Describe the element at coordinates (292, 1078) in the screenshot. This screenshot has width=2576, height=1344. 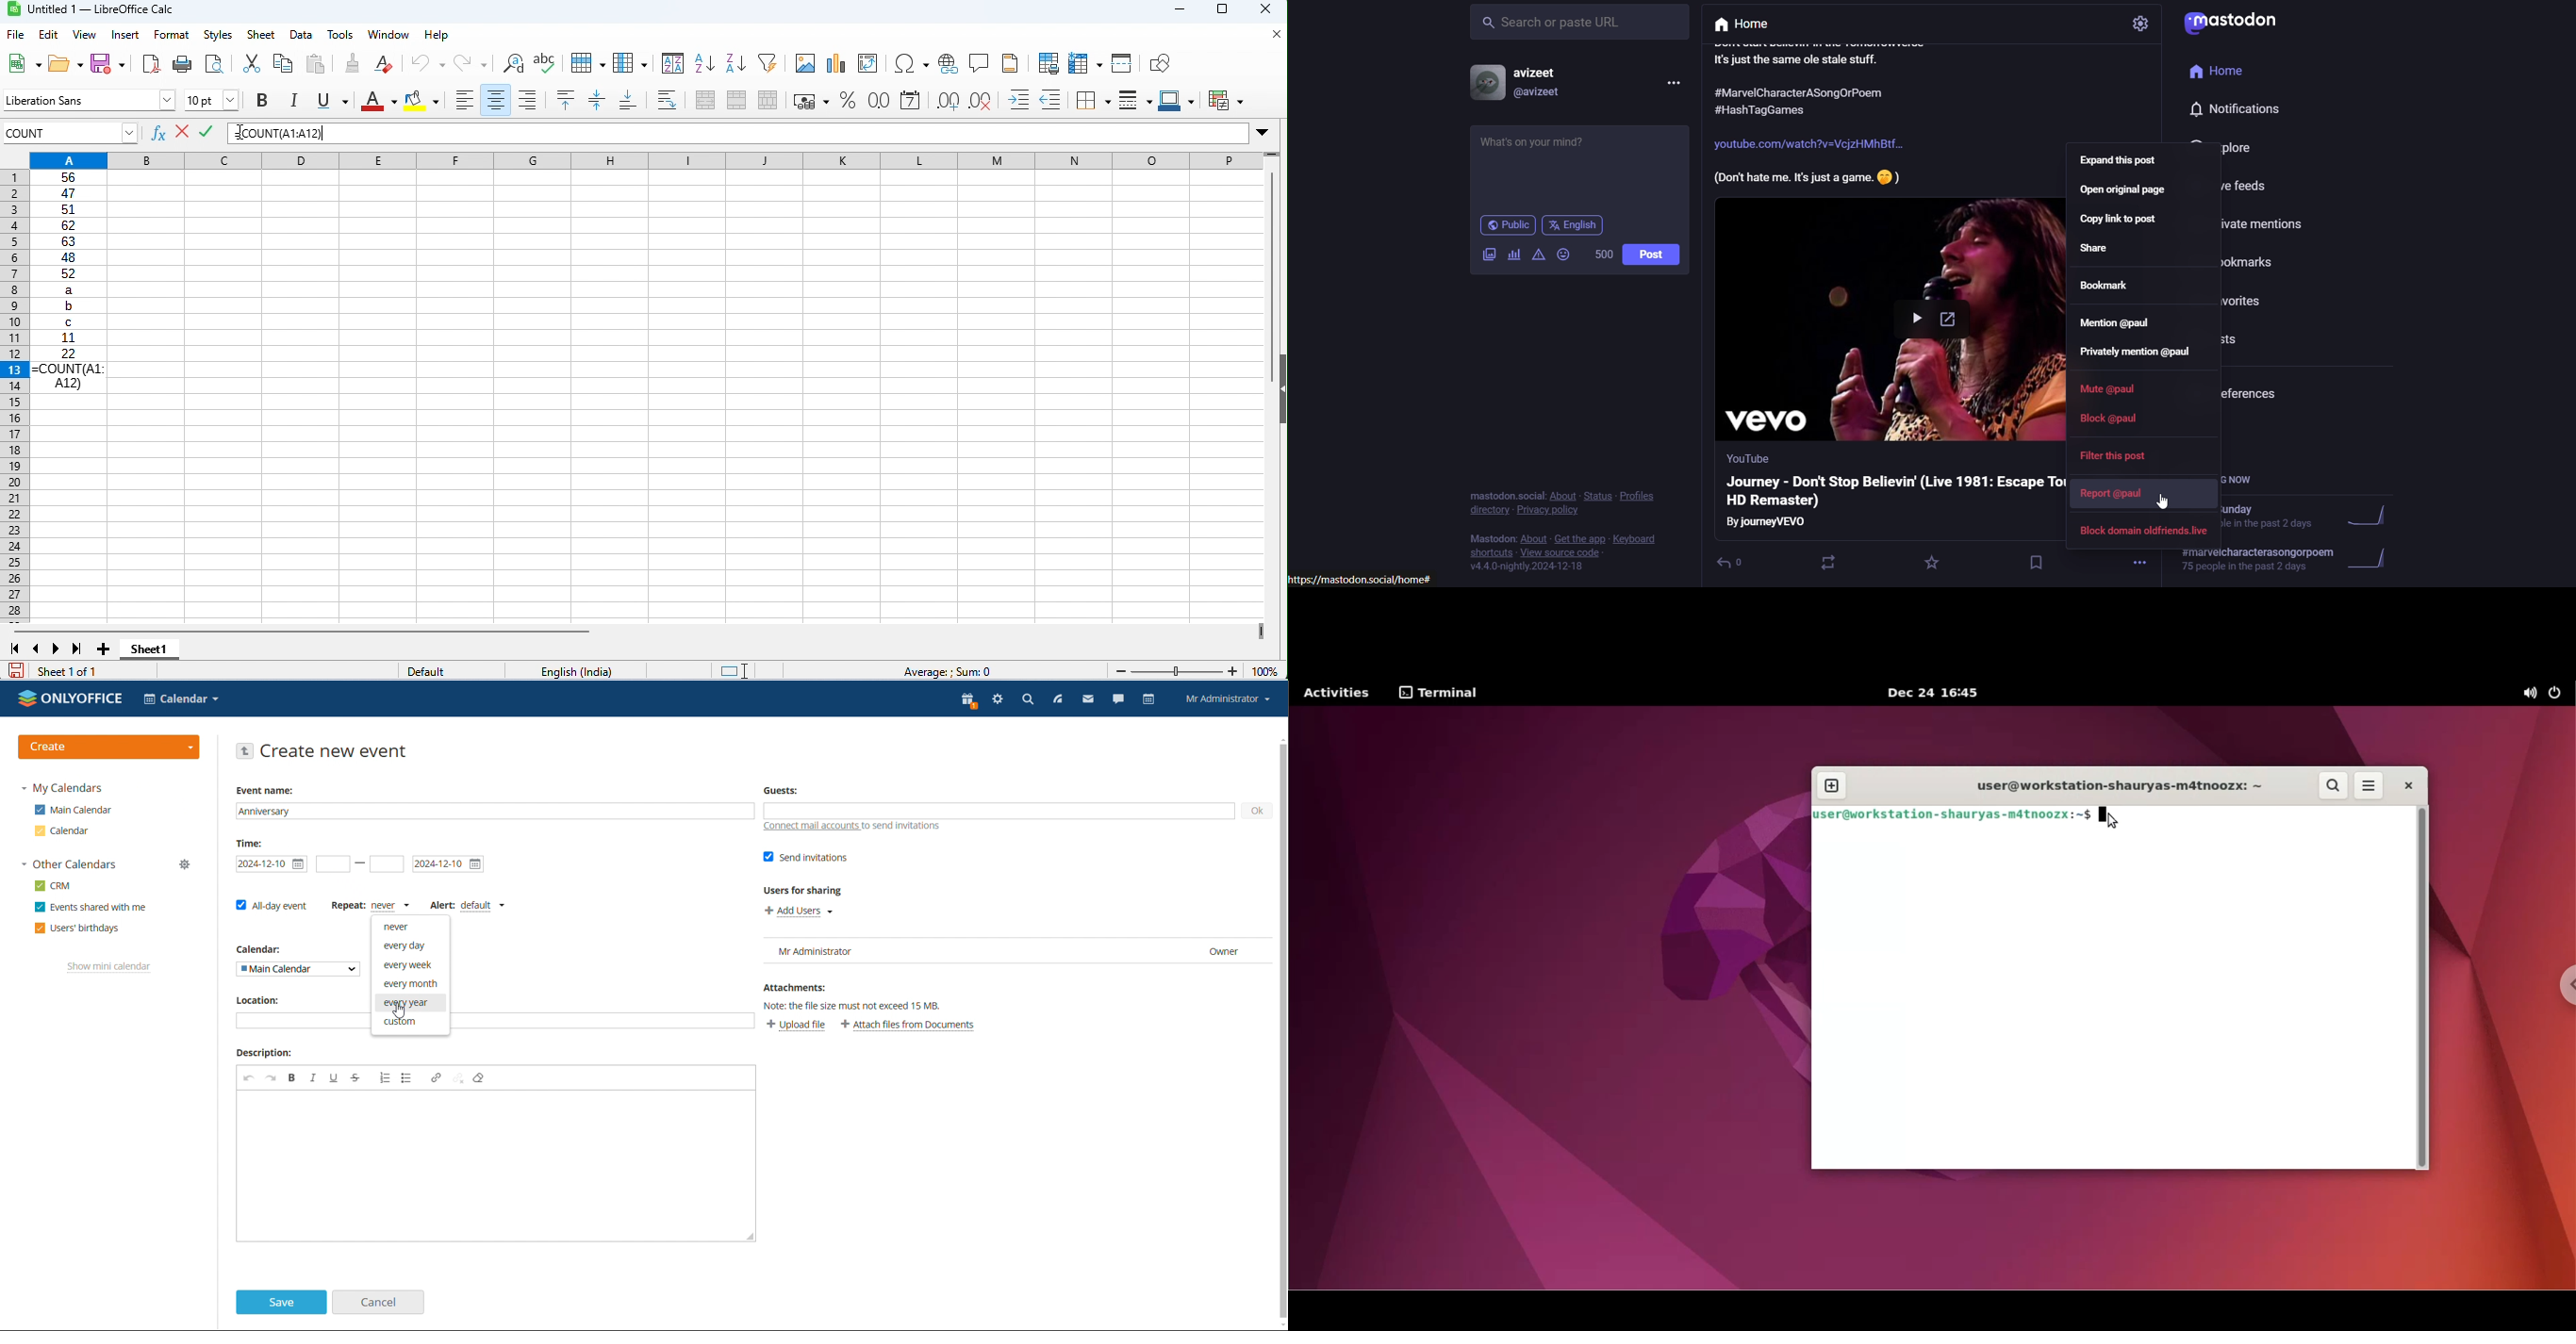
I see `bold` at that location.